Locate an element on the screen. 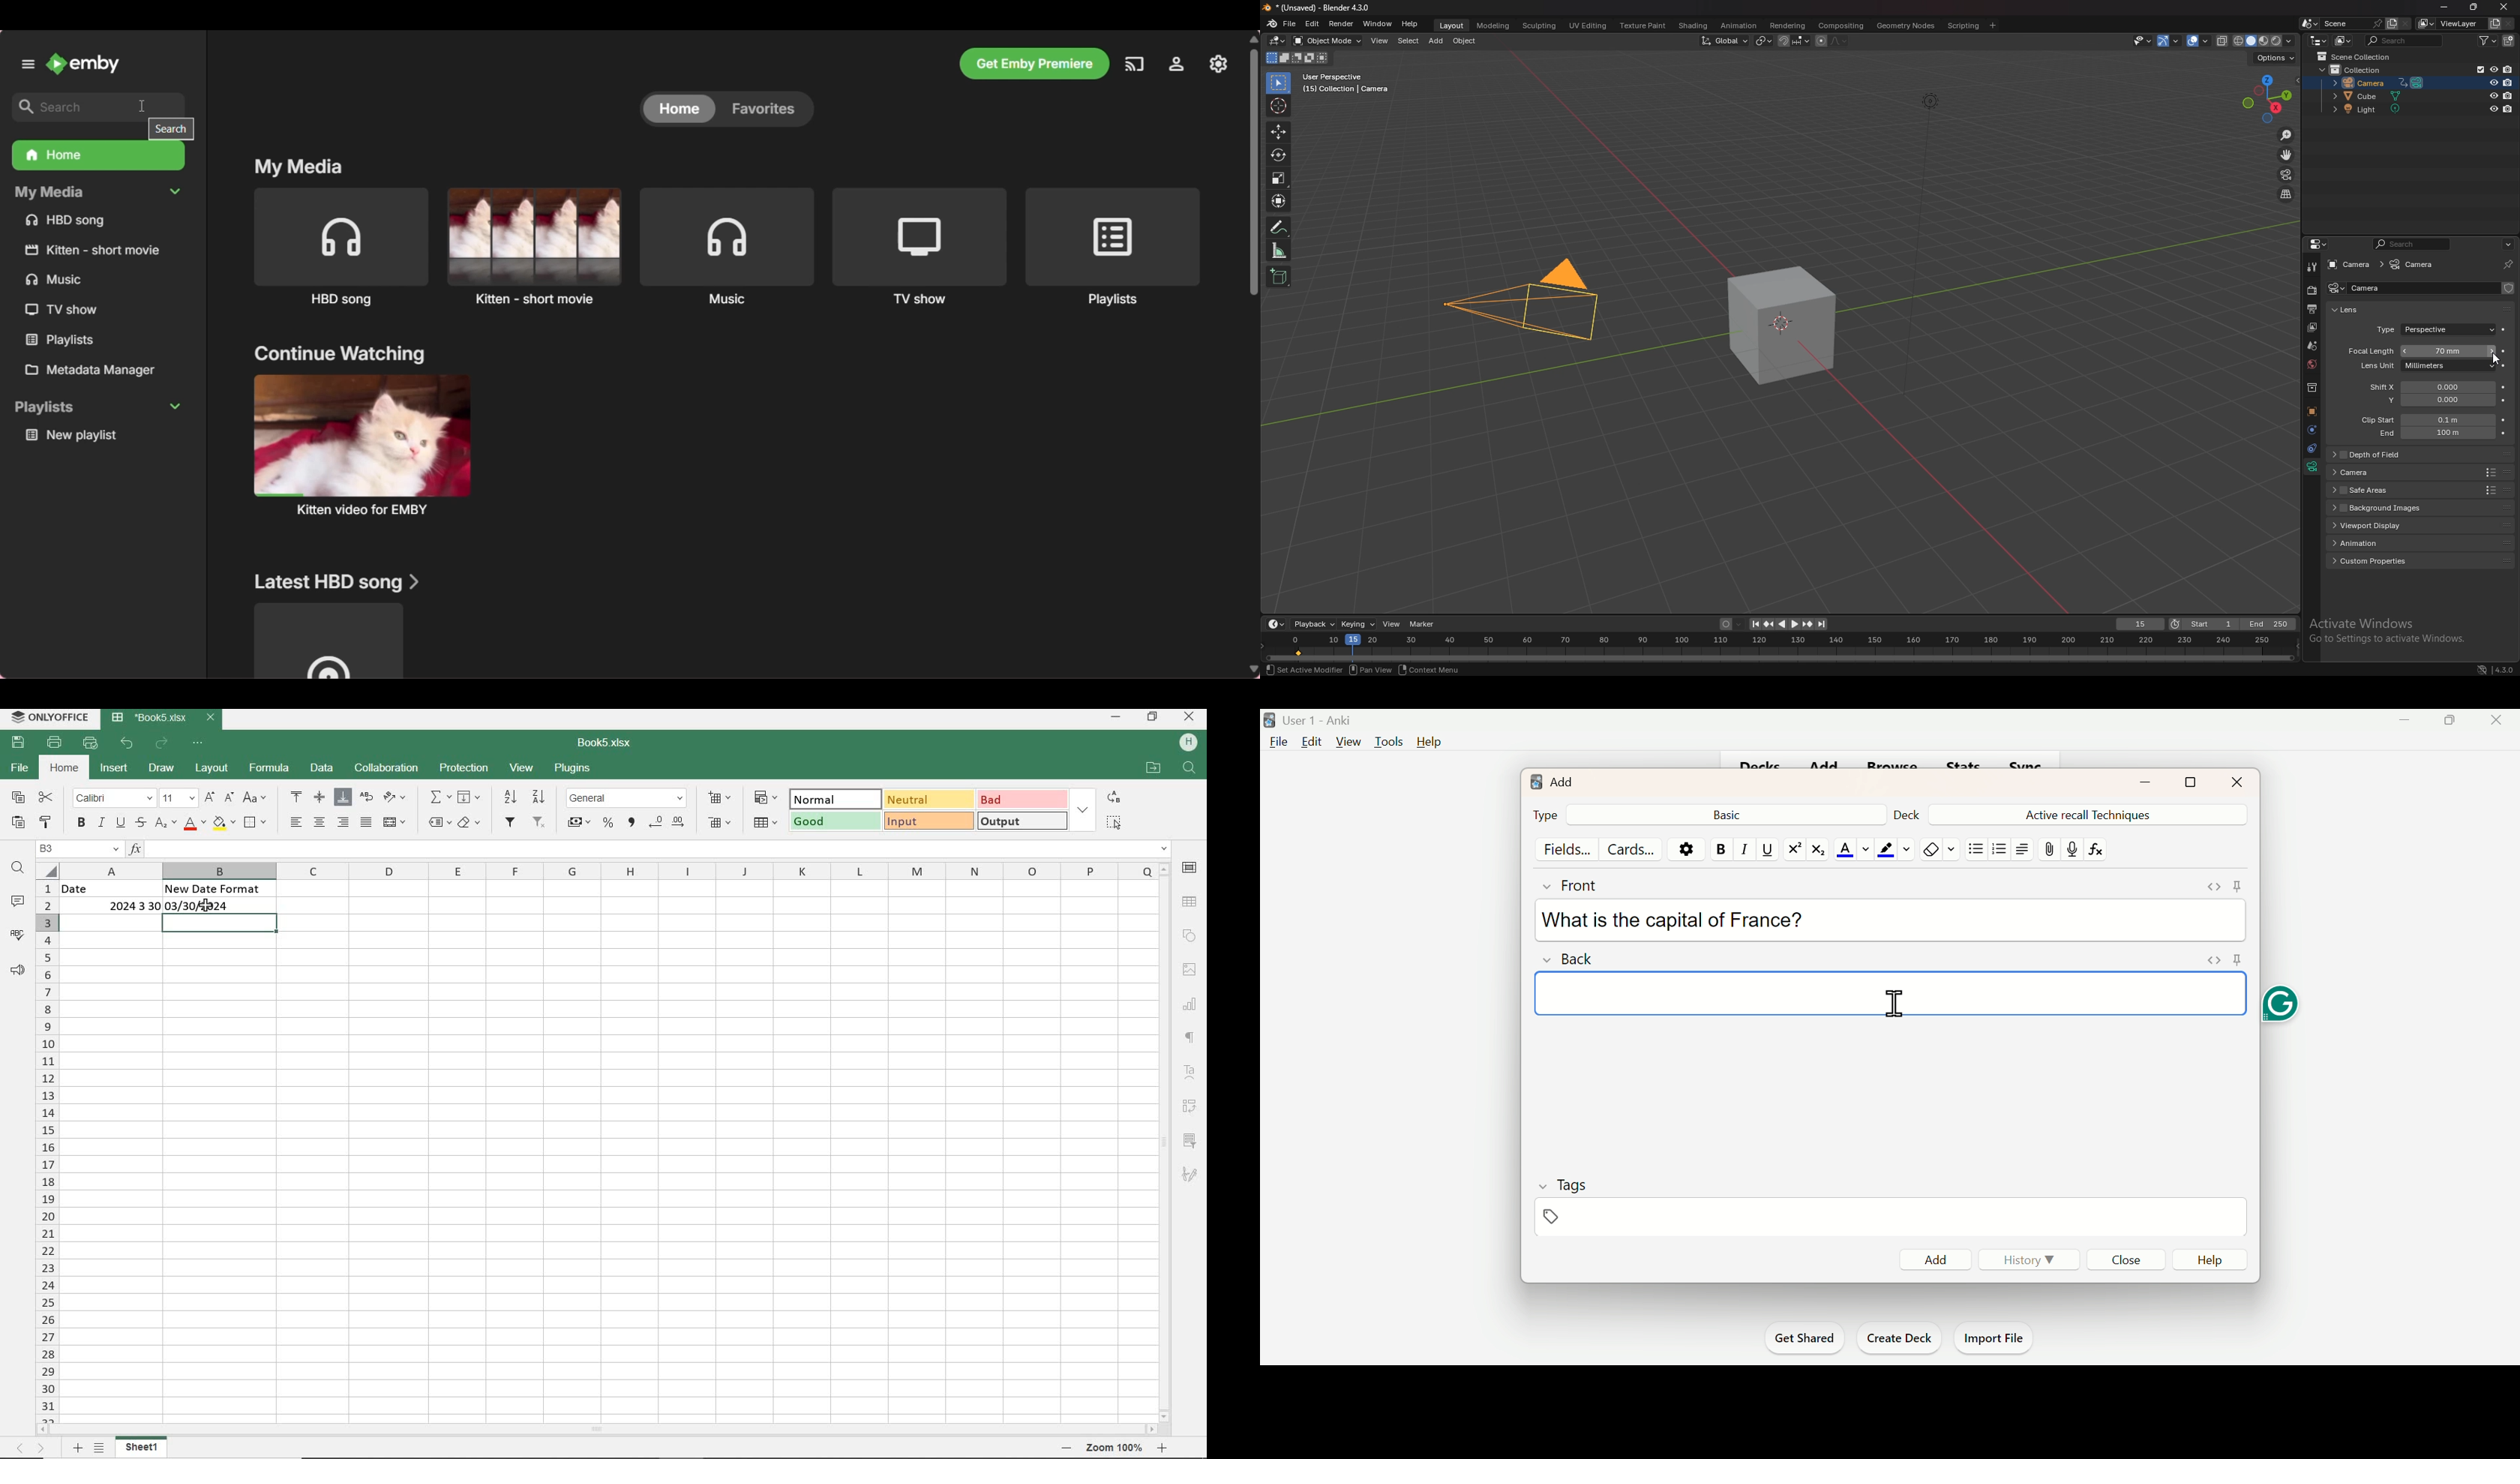 The width and height of the screenshot is (2520, 1484). animation is located at coordinates (2383, 541).